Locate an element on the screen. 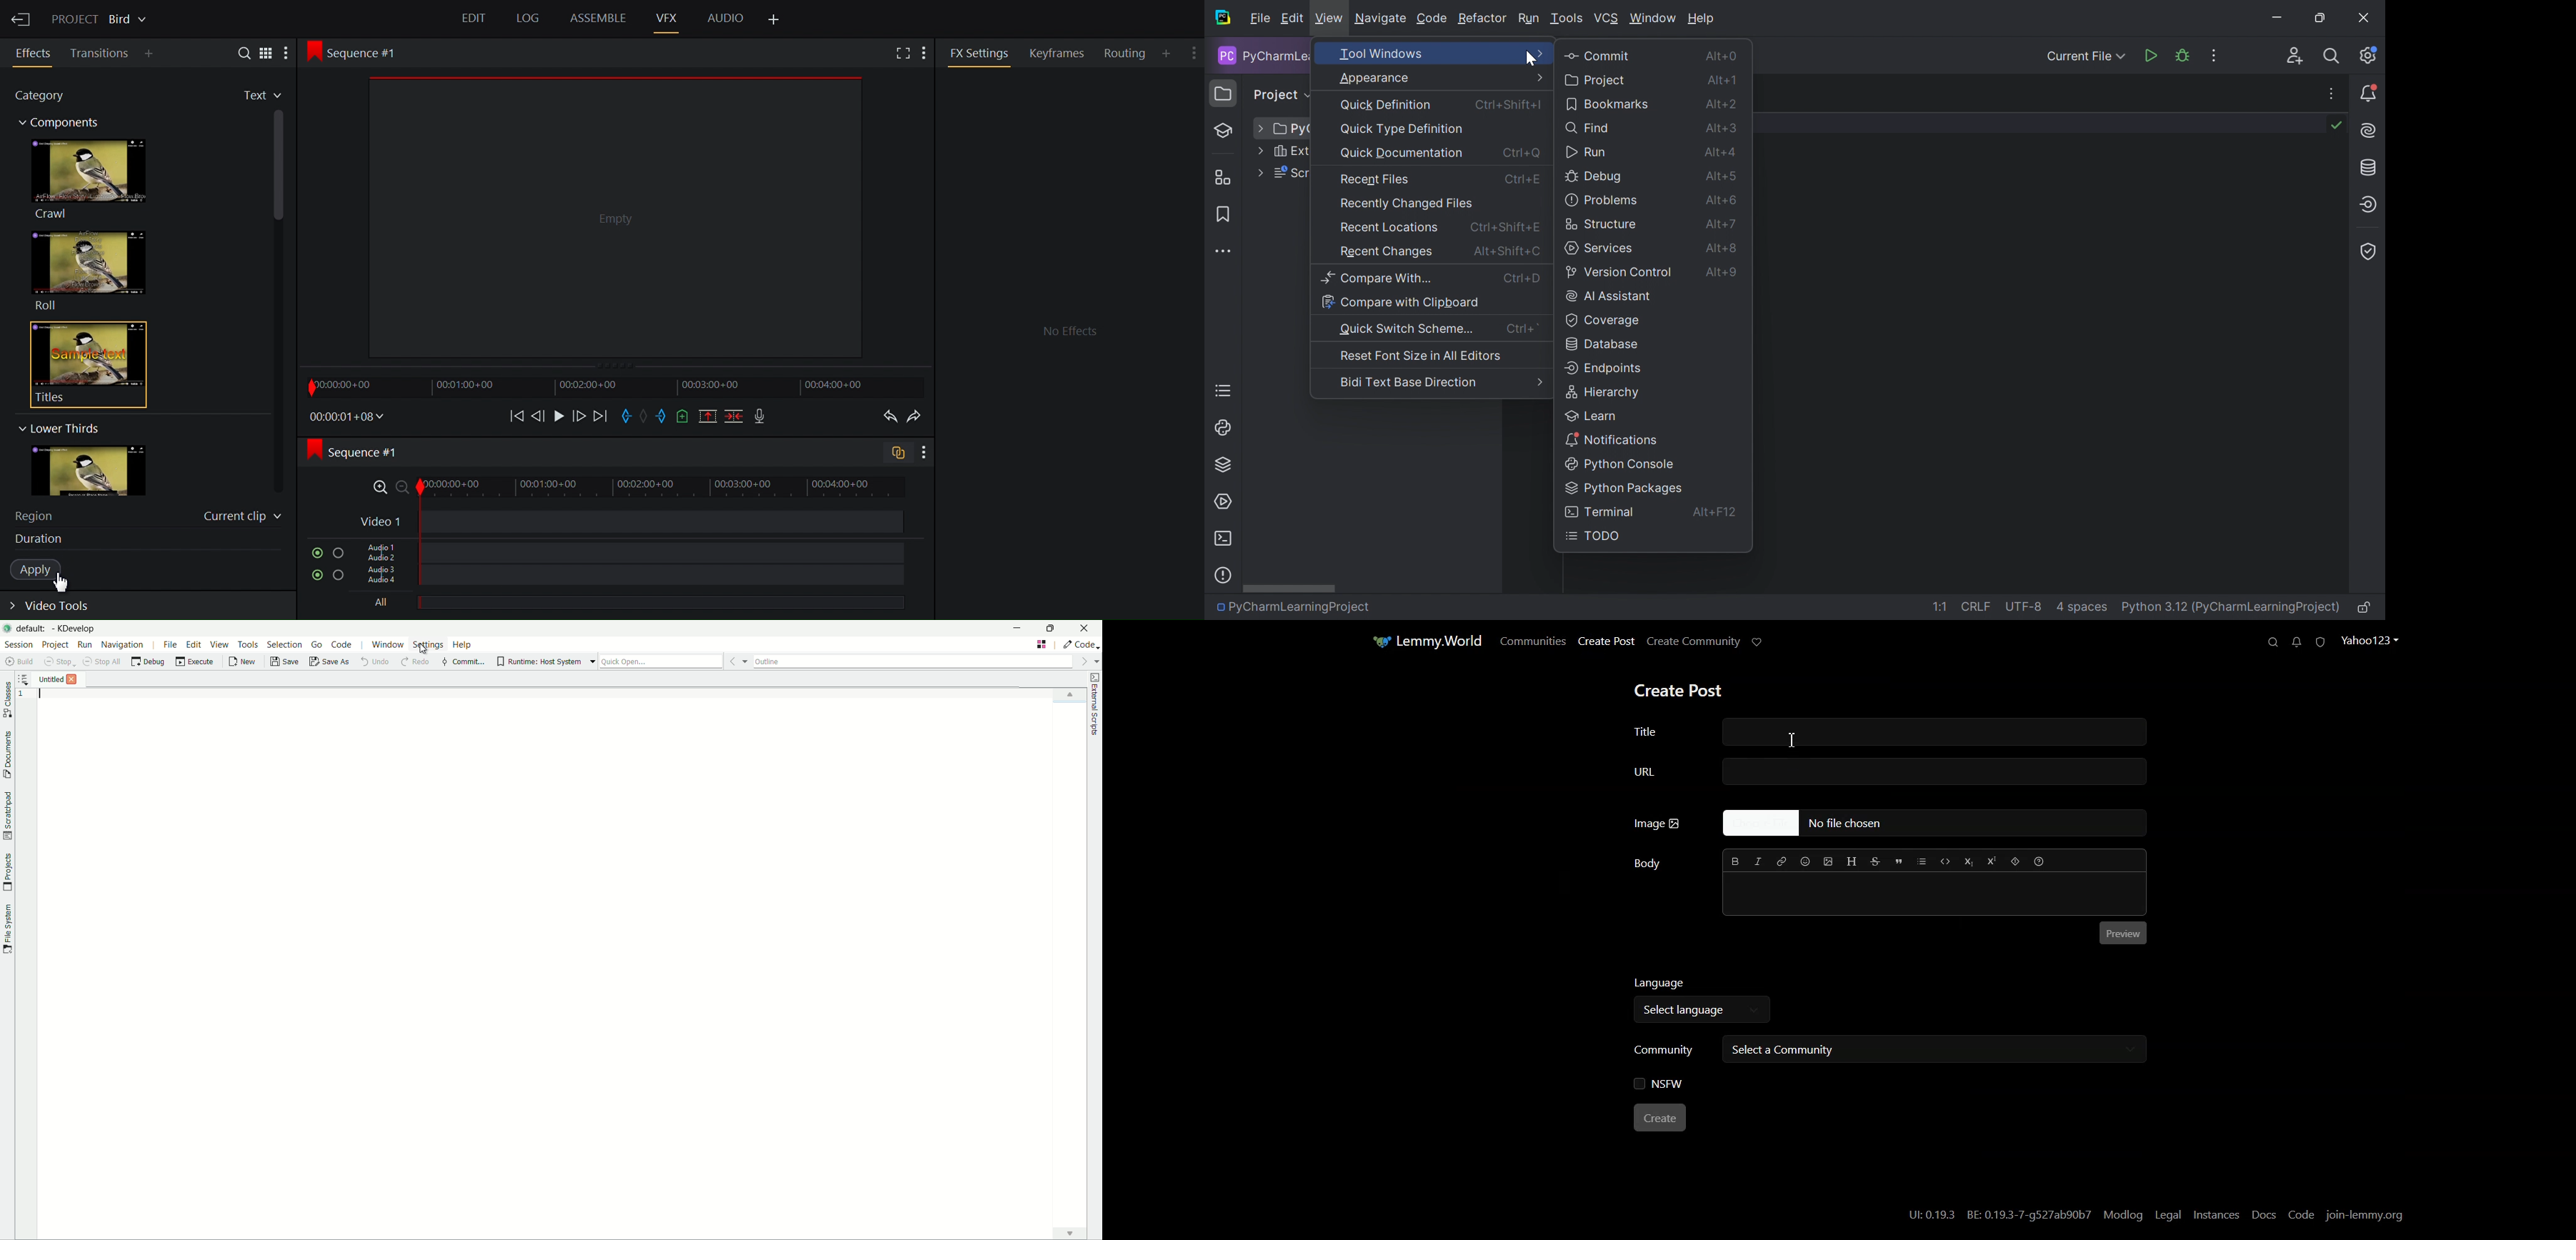 The image size is (2576, 1260). Zoom Timeline is located at coordinates (632, 488).